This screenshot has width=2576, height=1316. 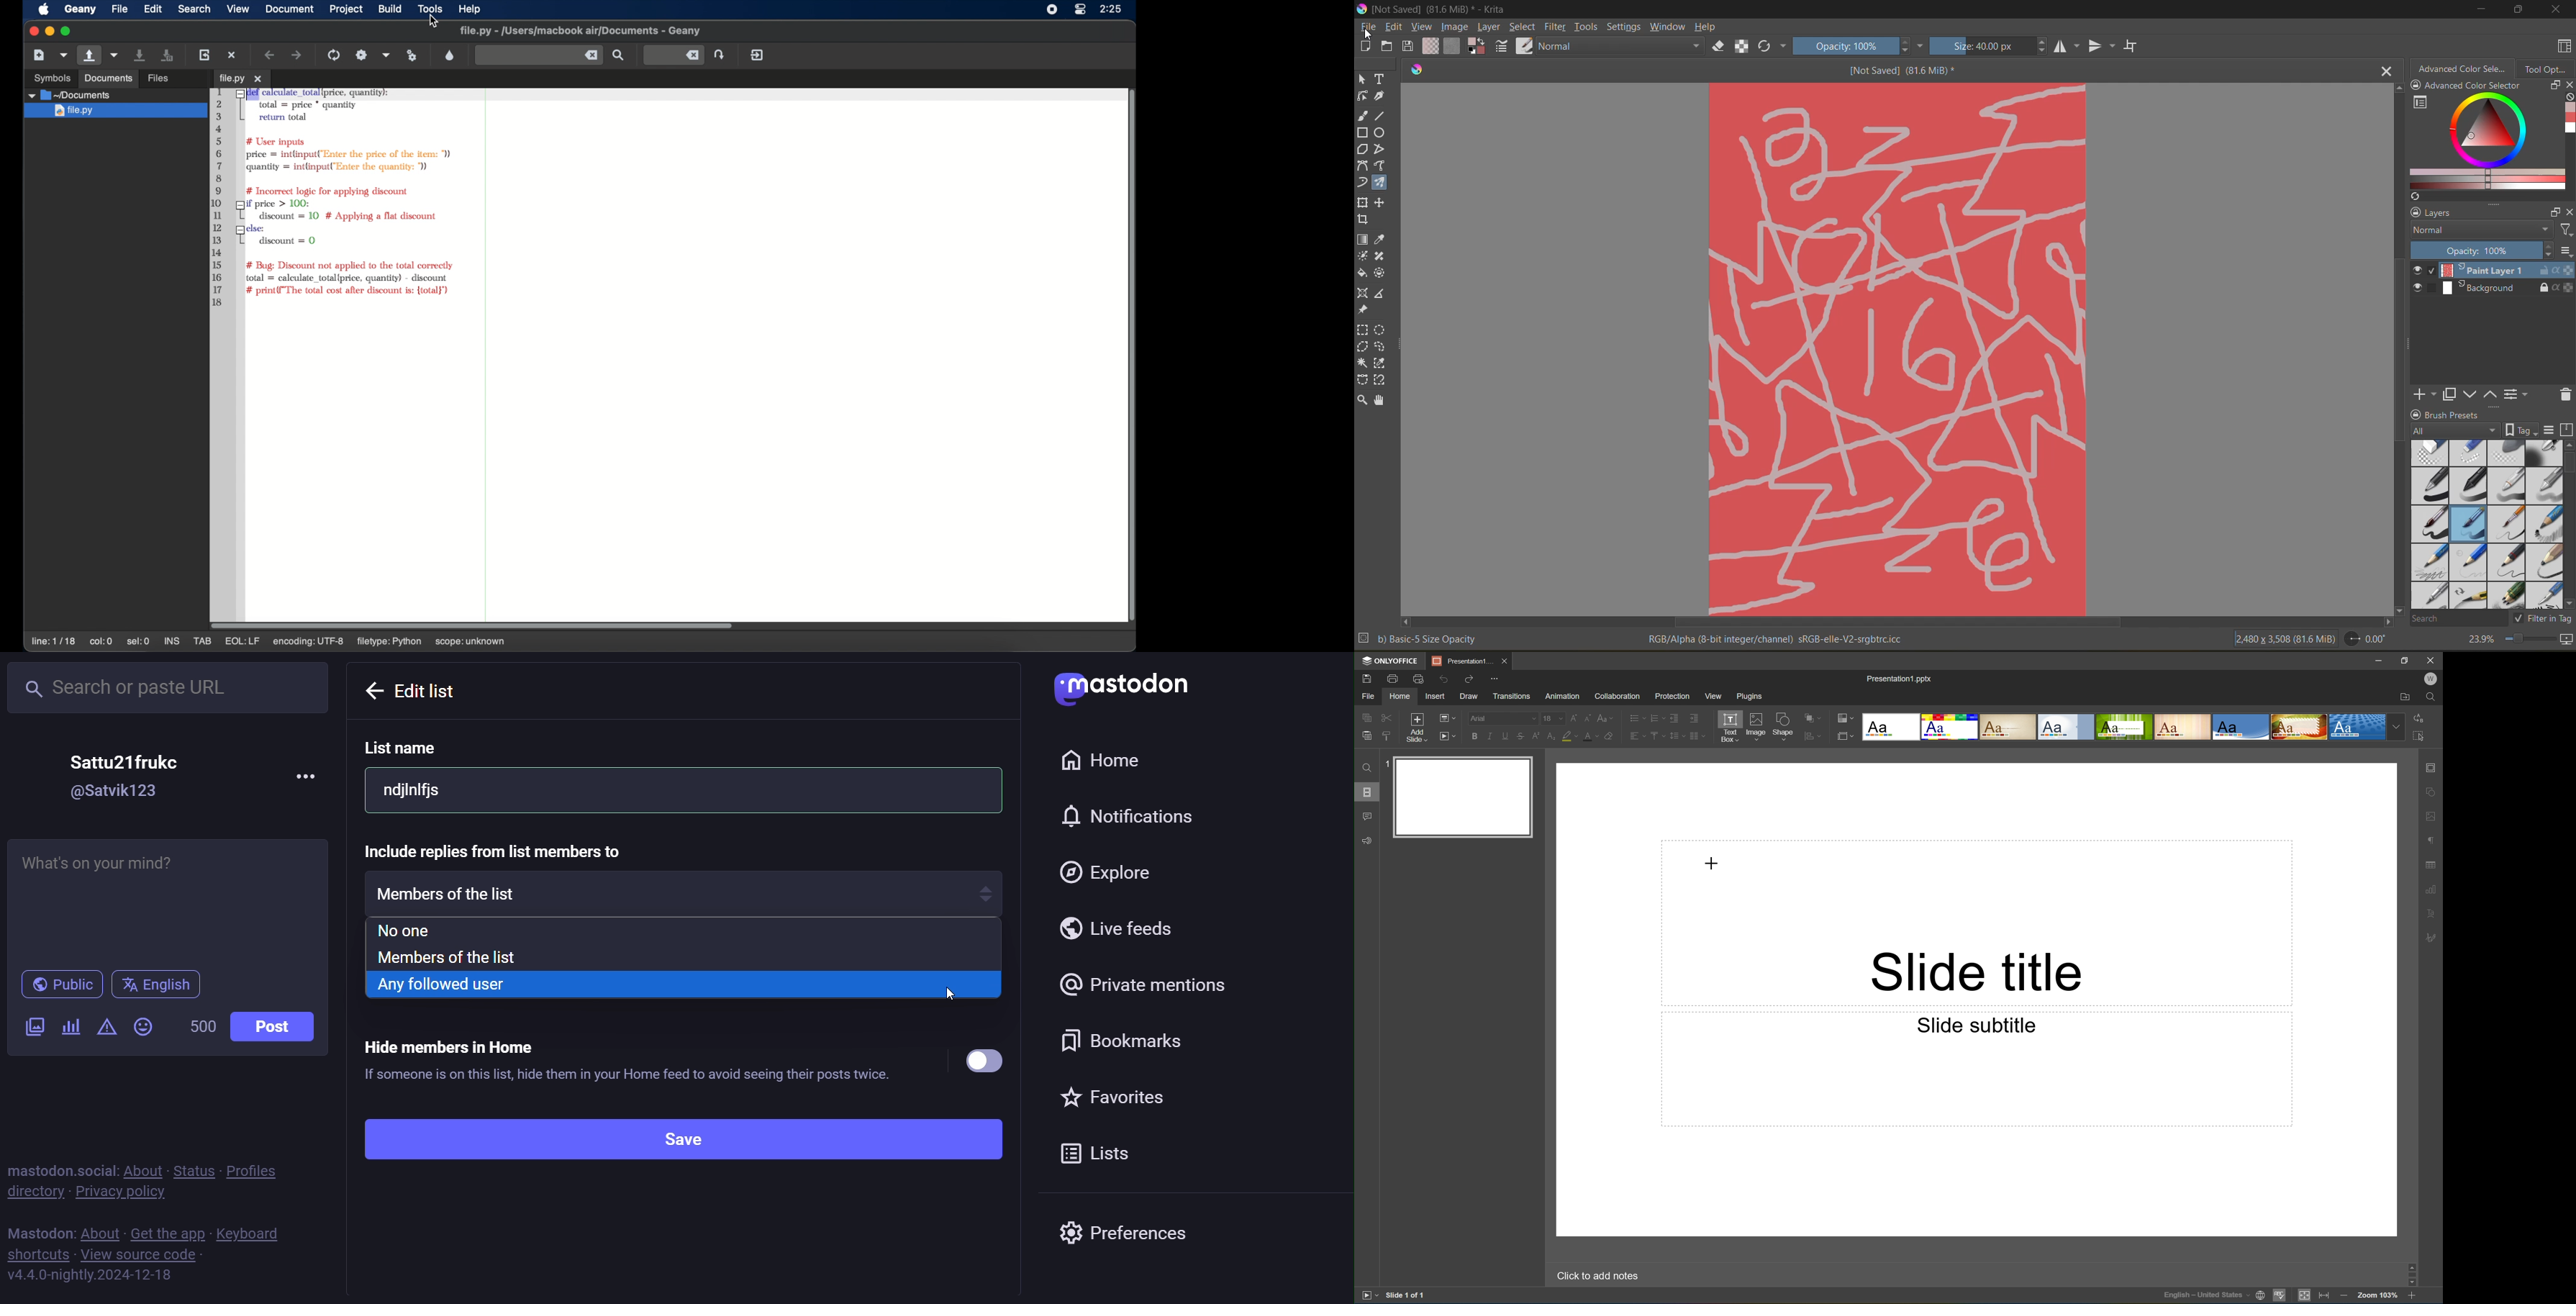 I want to click on mastdon, so click(x=1127, y=686).